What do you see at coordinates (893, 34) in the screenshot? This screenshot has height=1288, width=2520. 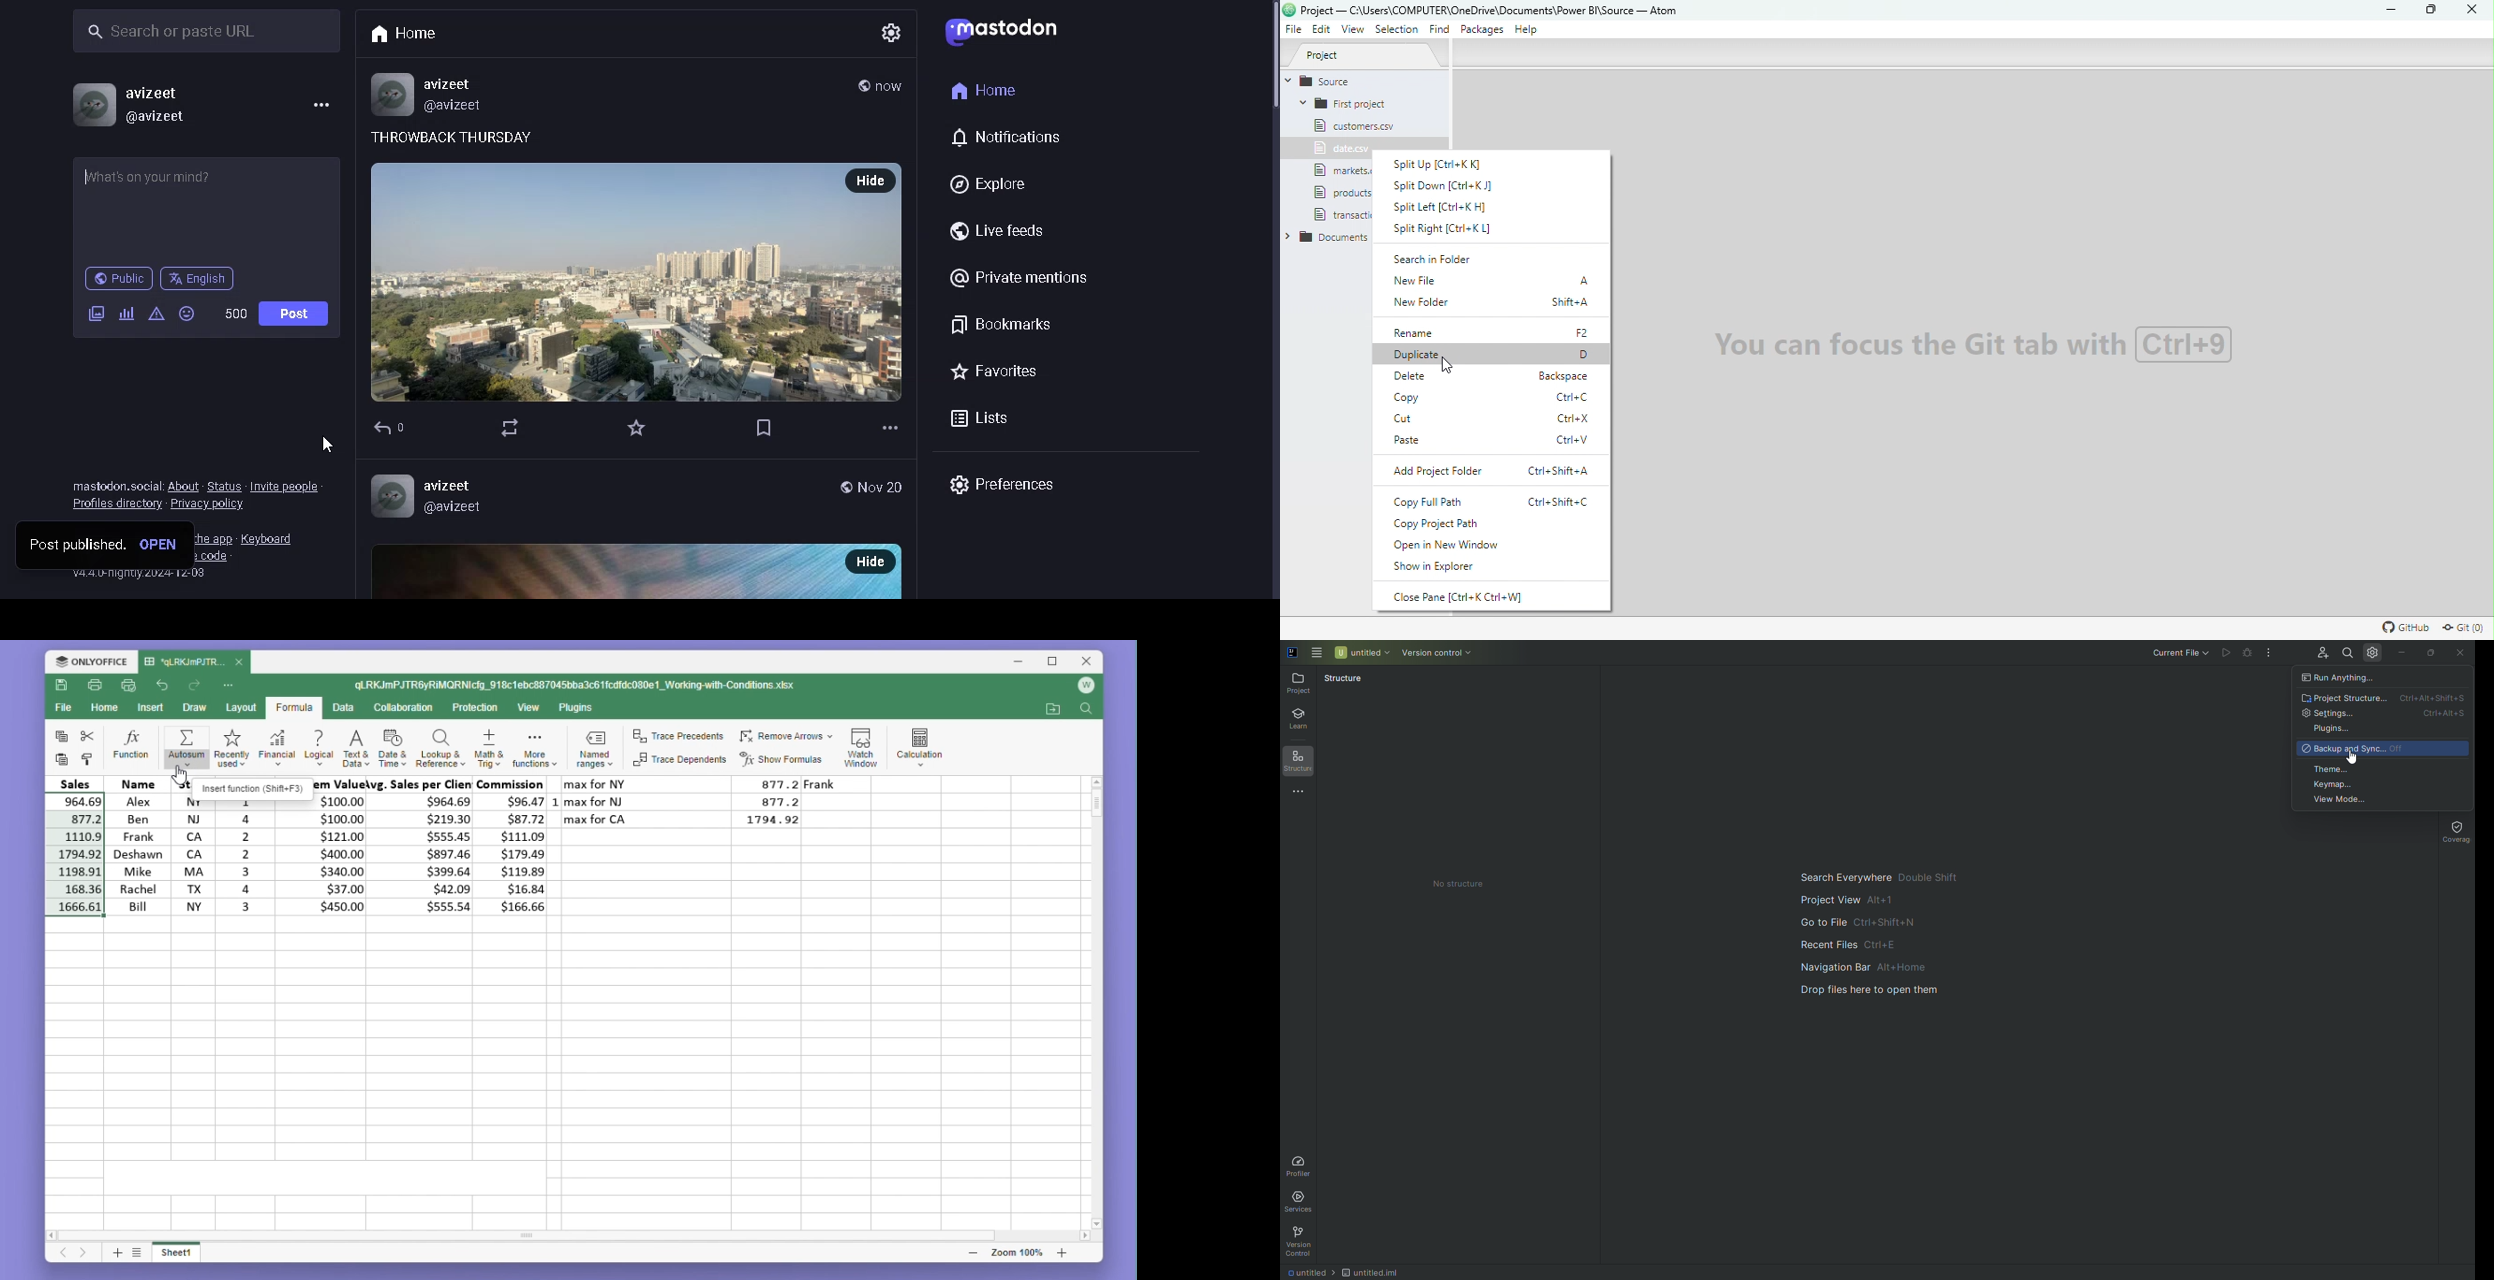 I see `settings` at bounding box center [893, 34].